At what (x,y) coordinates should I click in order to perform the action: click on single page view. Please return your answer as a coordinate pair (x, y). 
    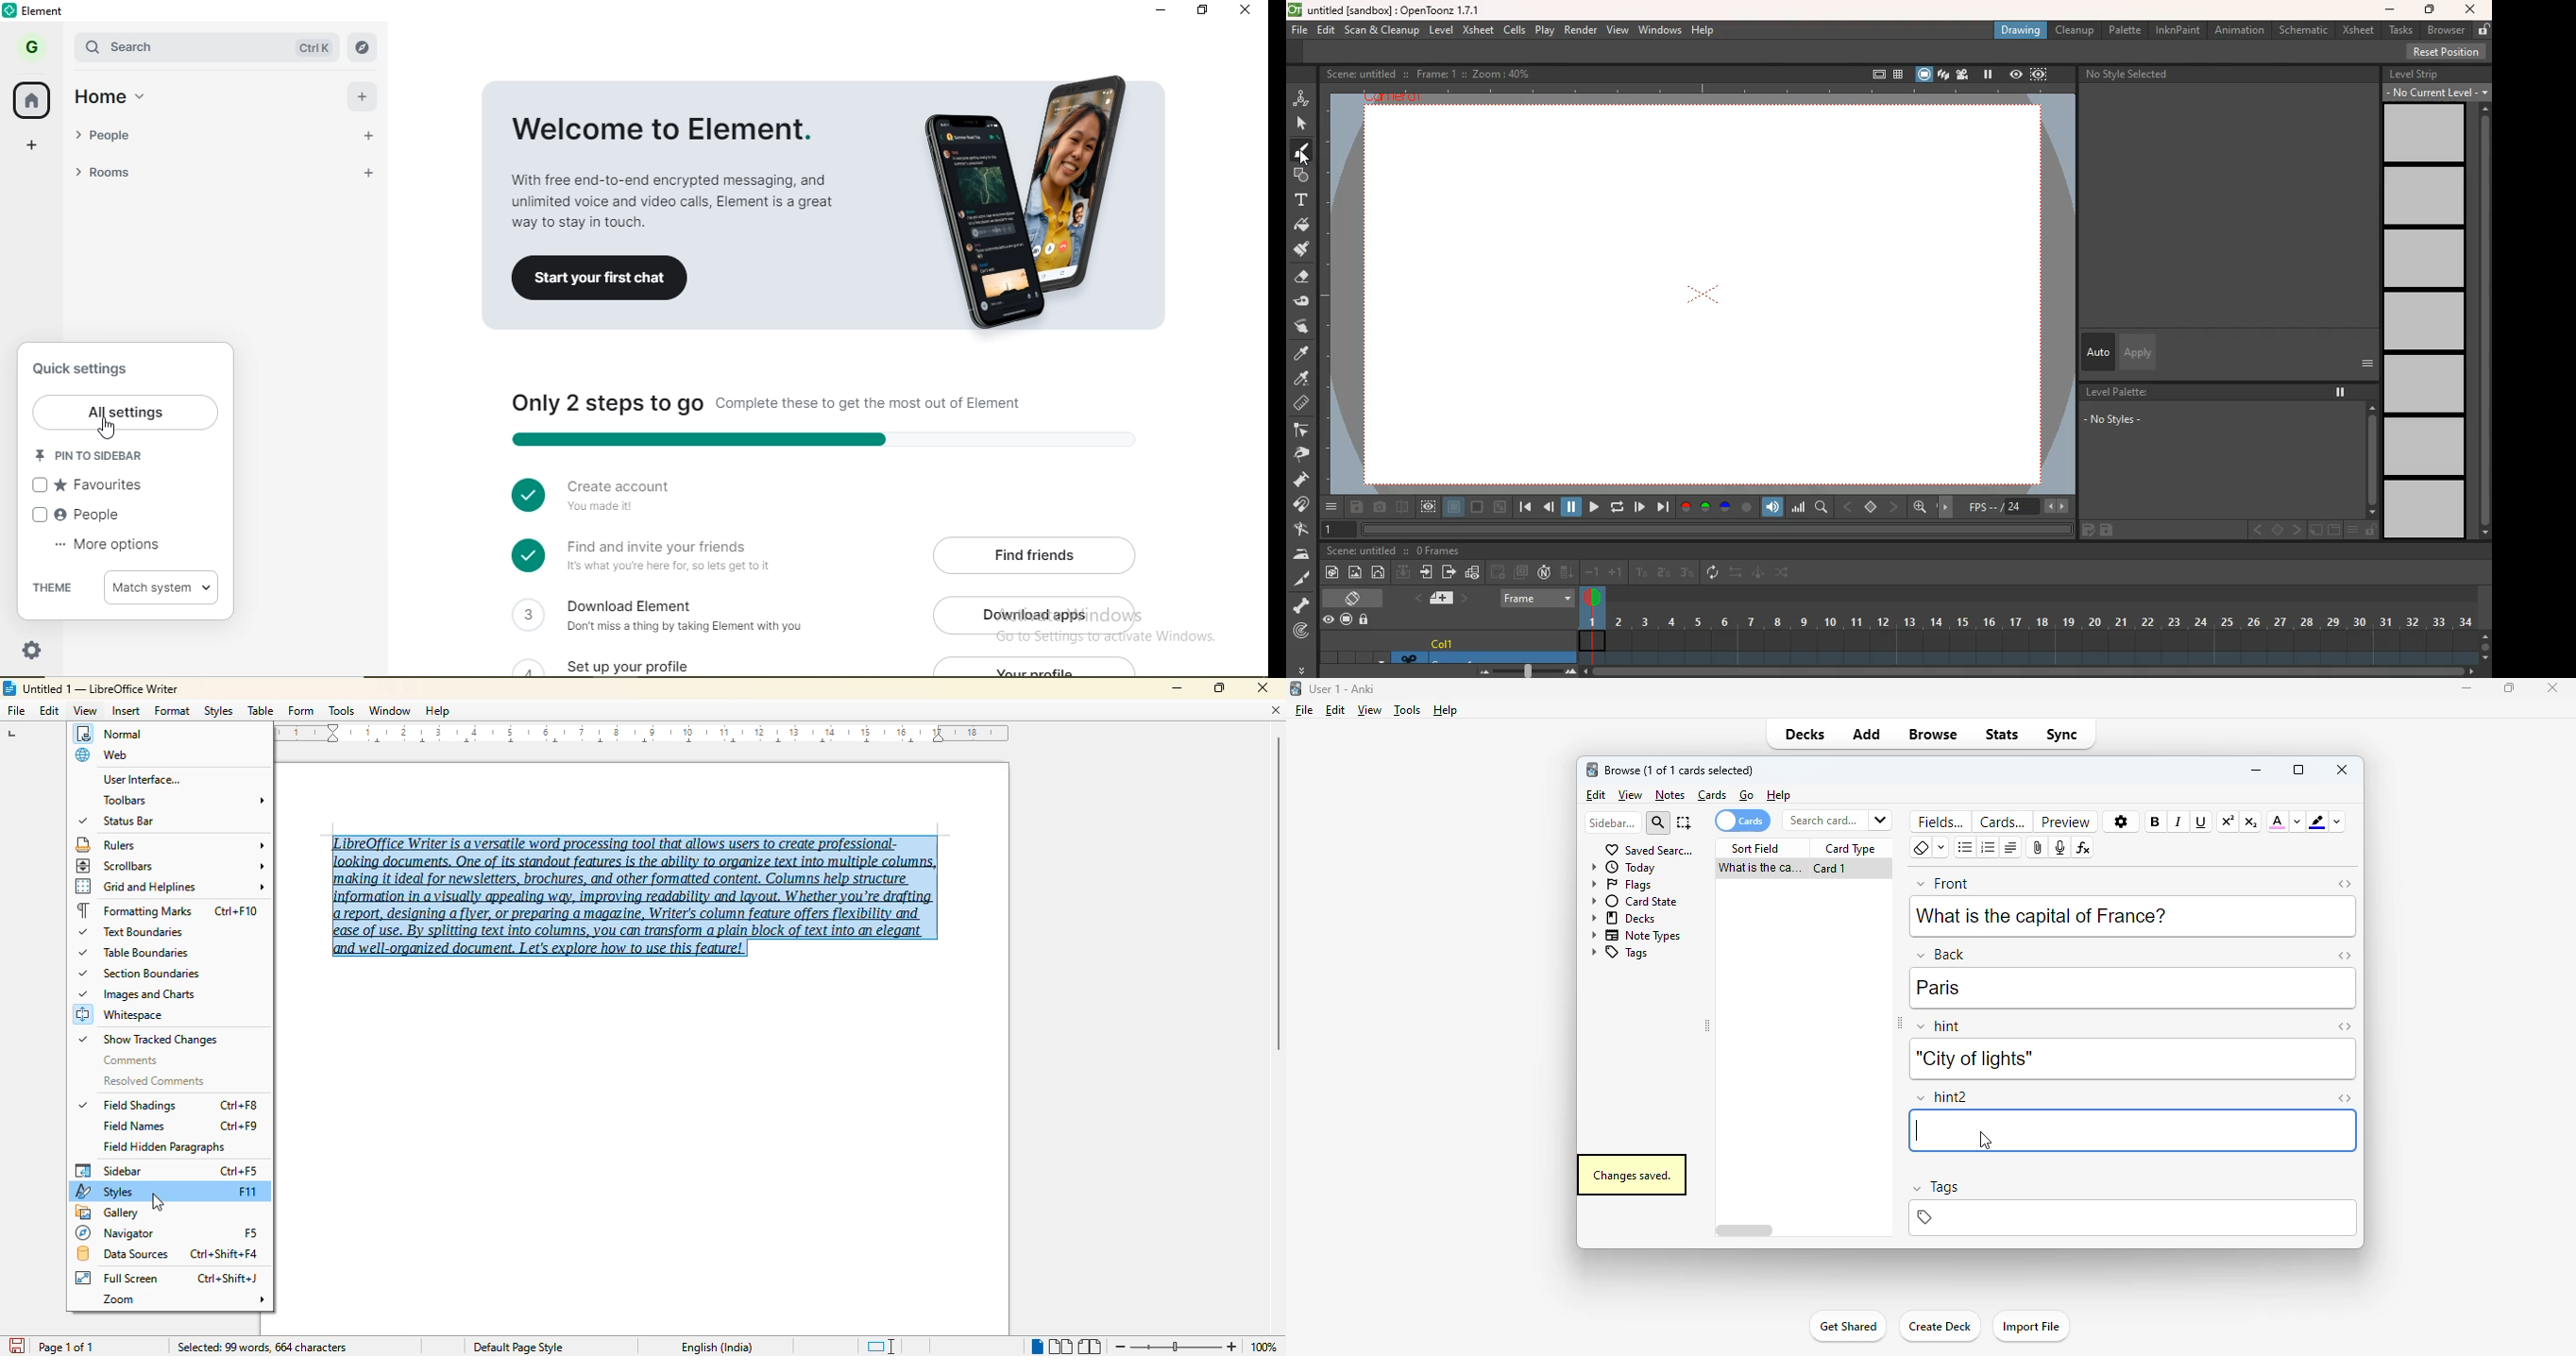
    Looking at the image, I should click on (1033, 1347).